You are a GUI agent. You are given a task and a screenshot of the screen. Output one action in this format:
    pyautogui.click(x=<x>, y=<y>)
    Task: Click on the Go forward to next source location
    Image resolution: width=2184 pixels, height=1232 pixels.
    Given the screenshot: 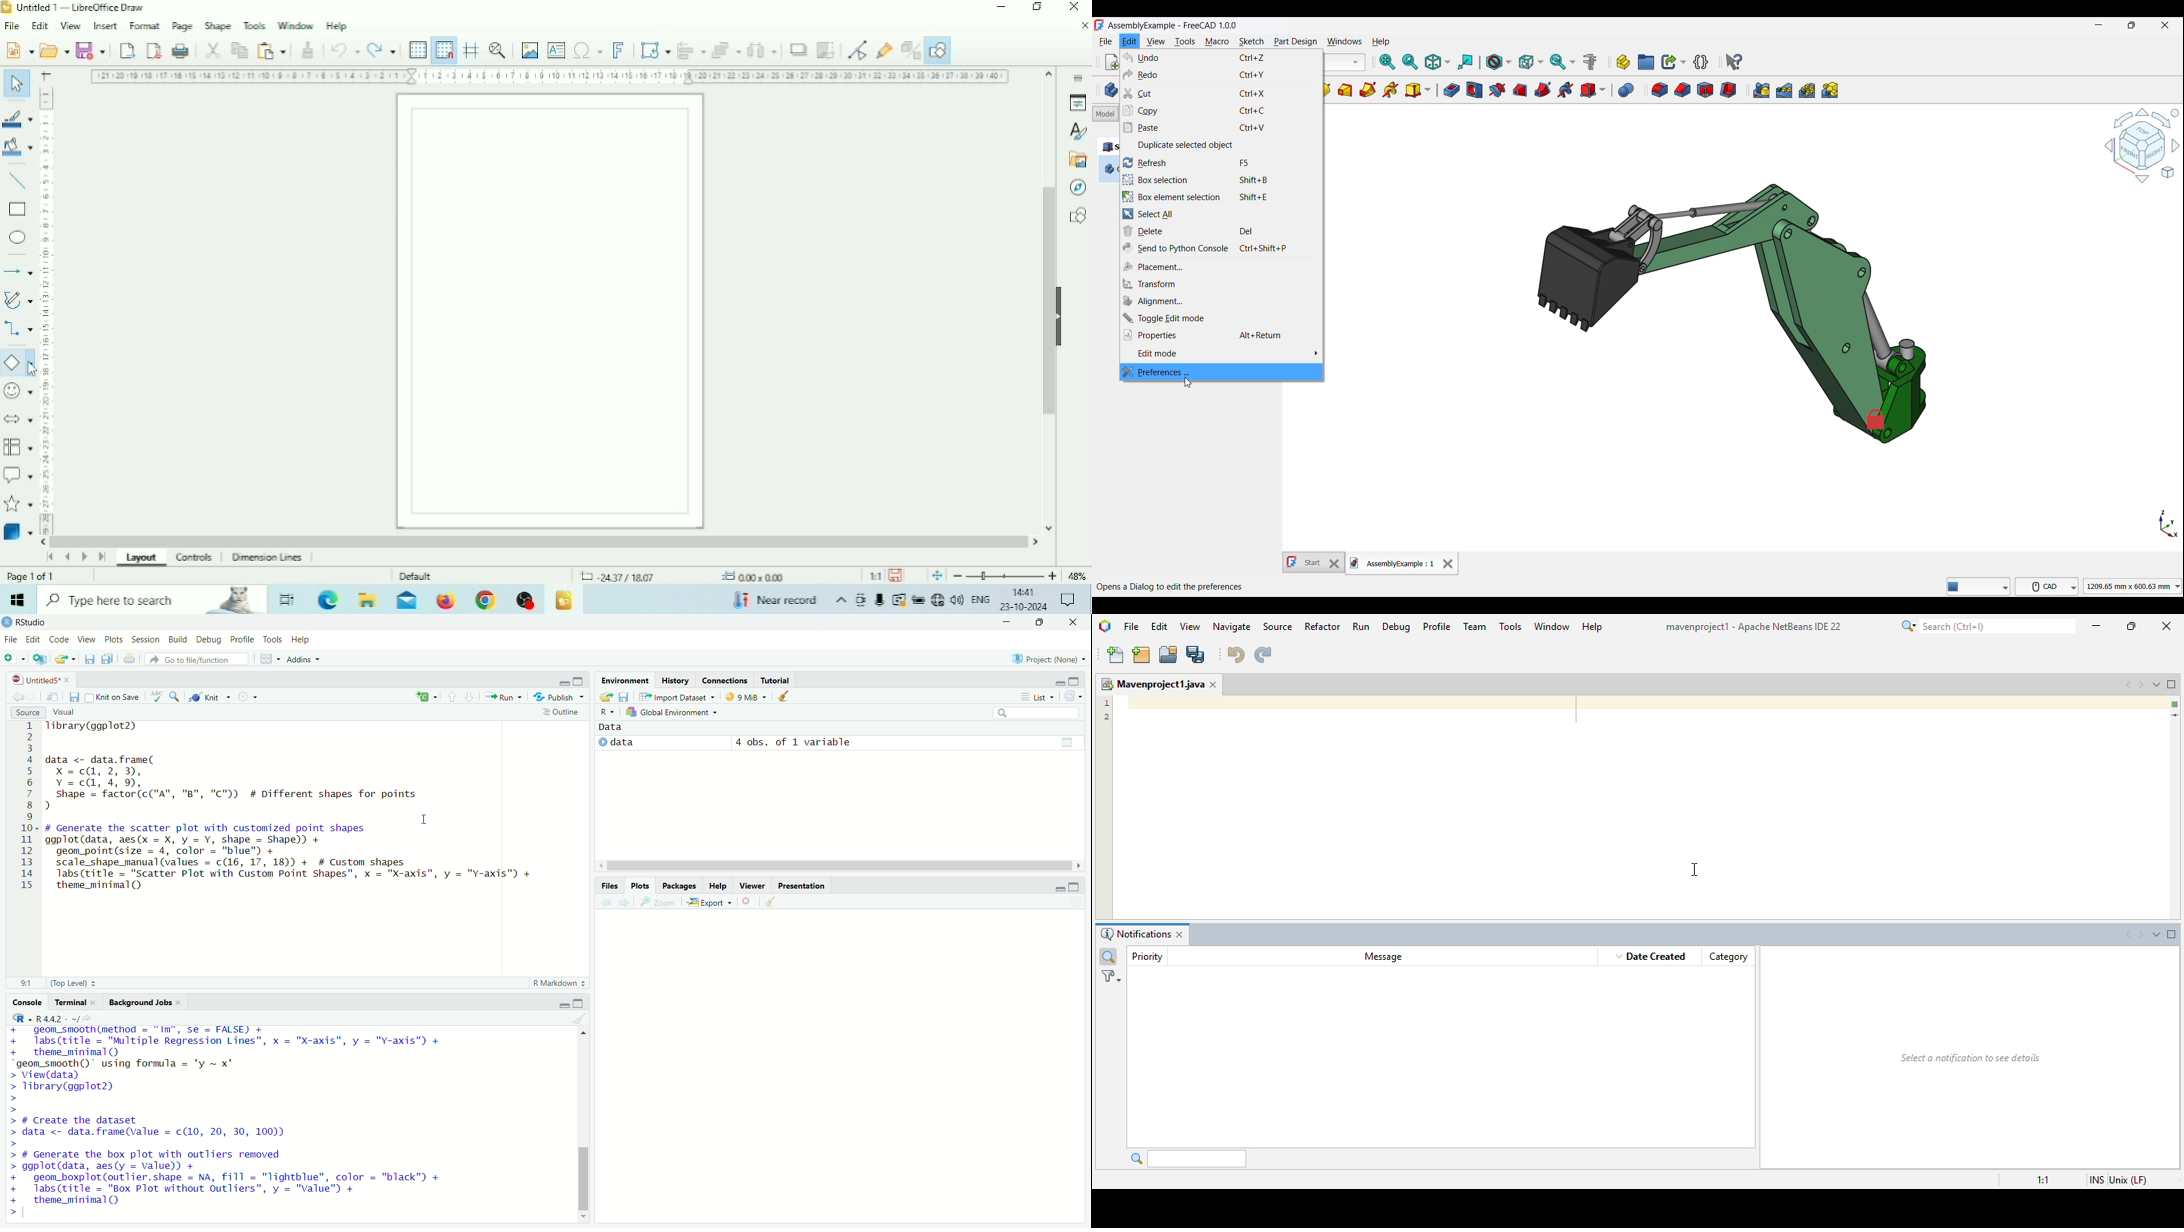 What is the action you would take?
    pyautogui.click(x=31, y=697)
    